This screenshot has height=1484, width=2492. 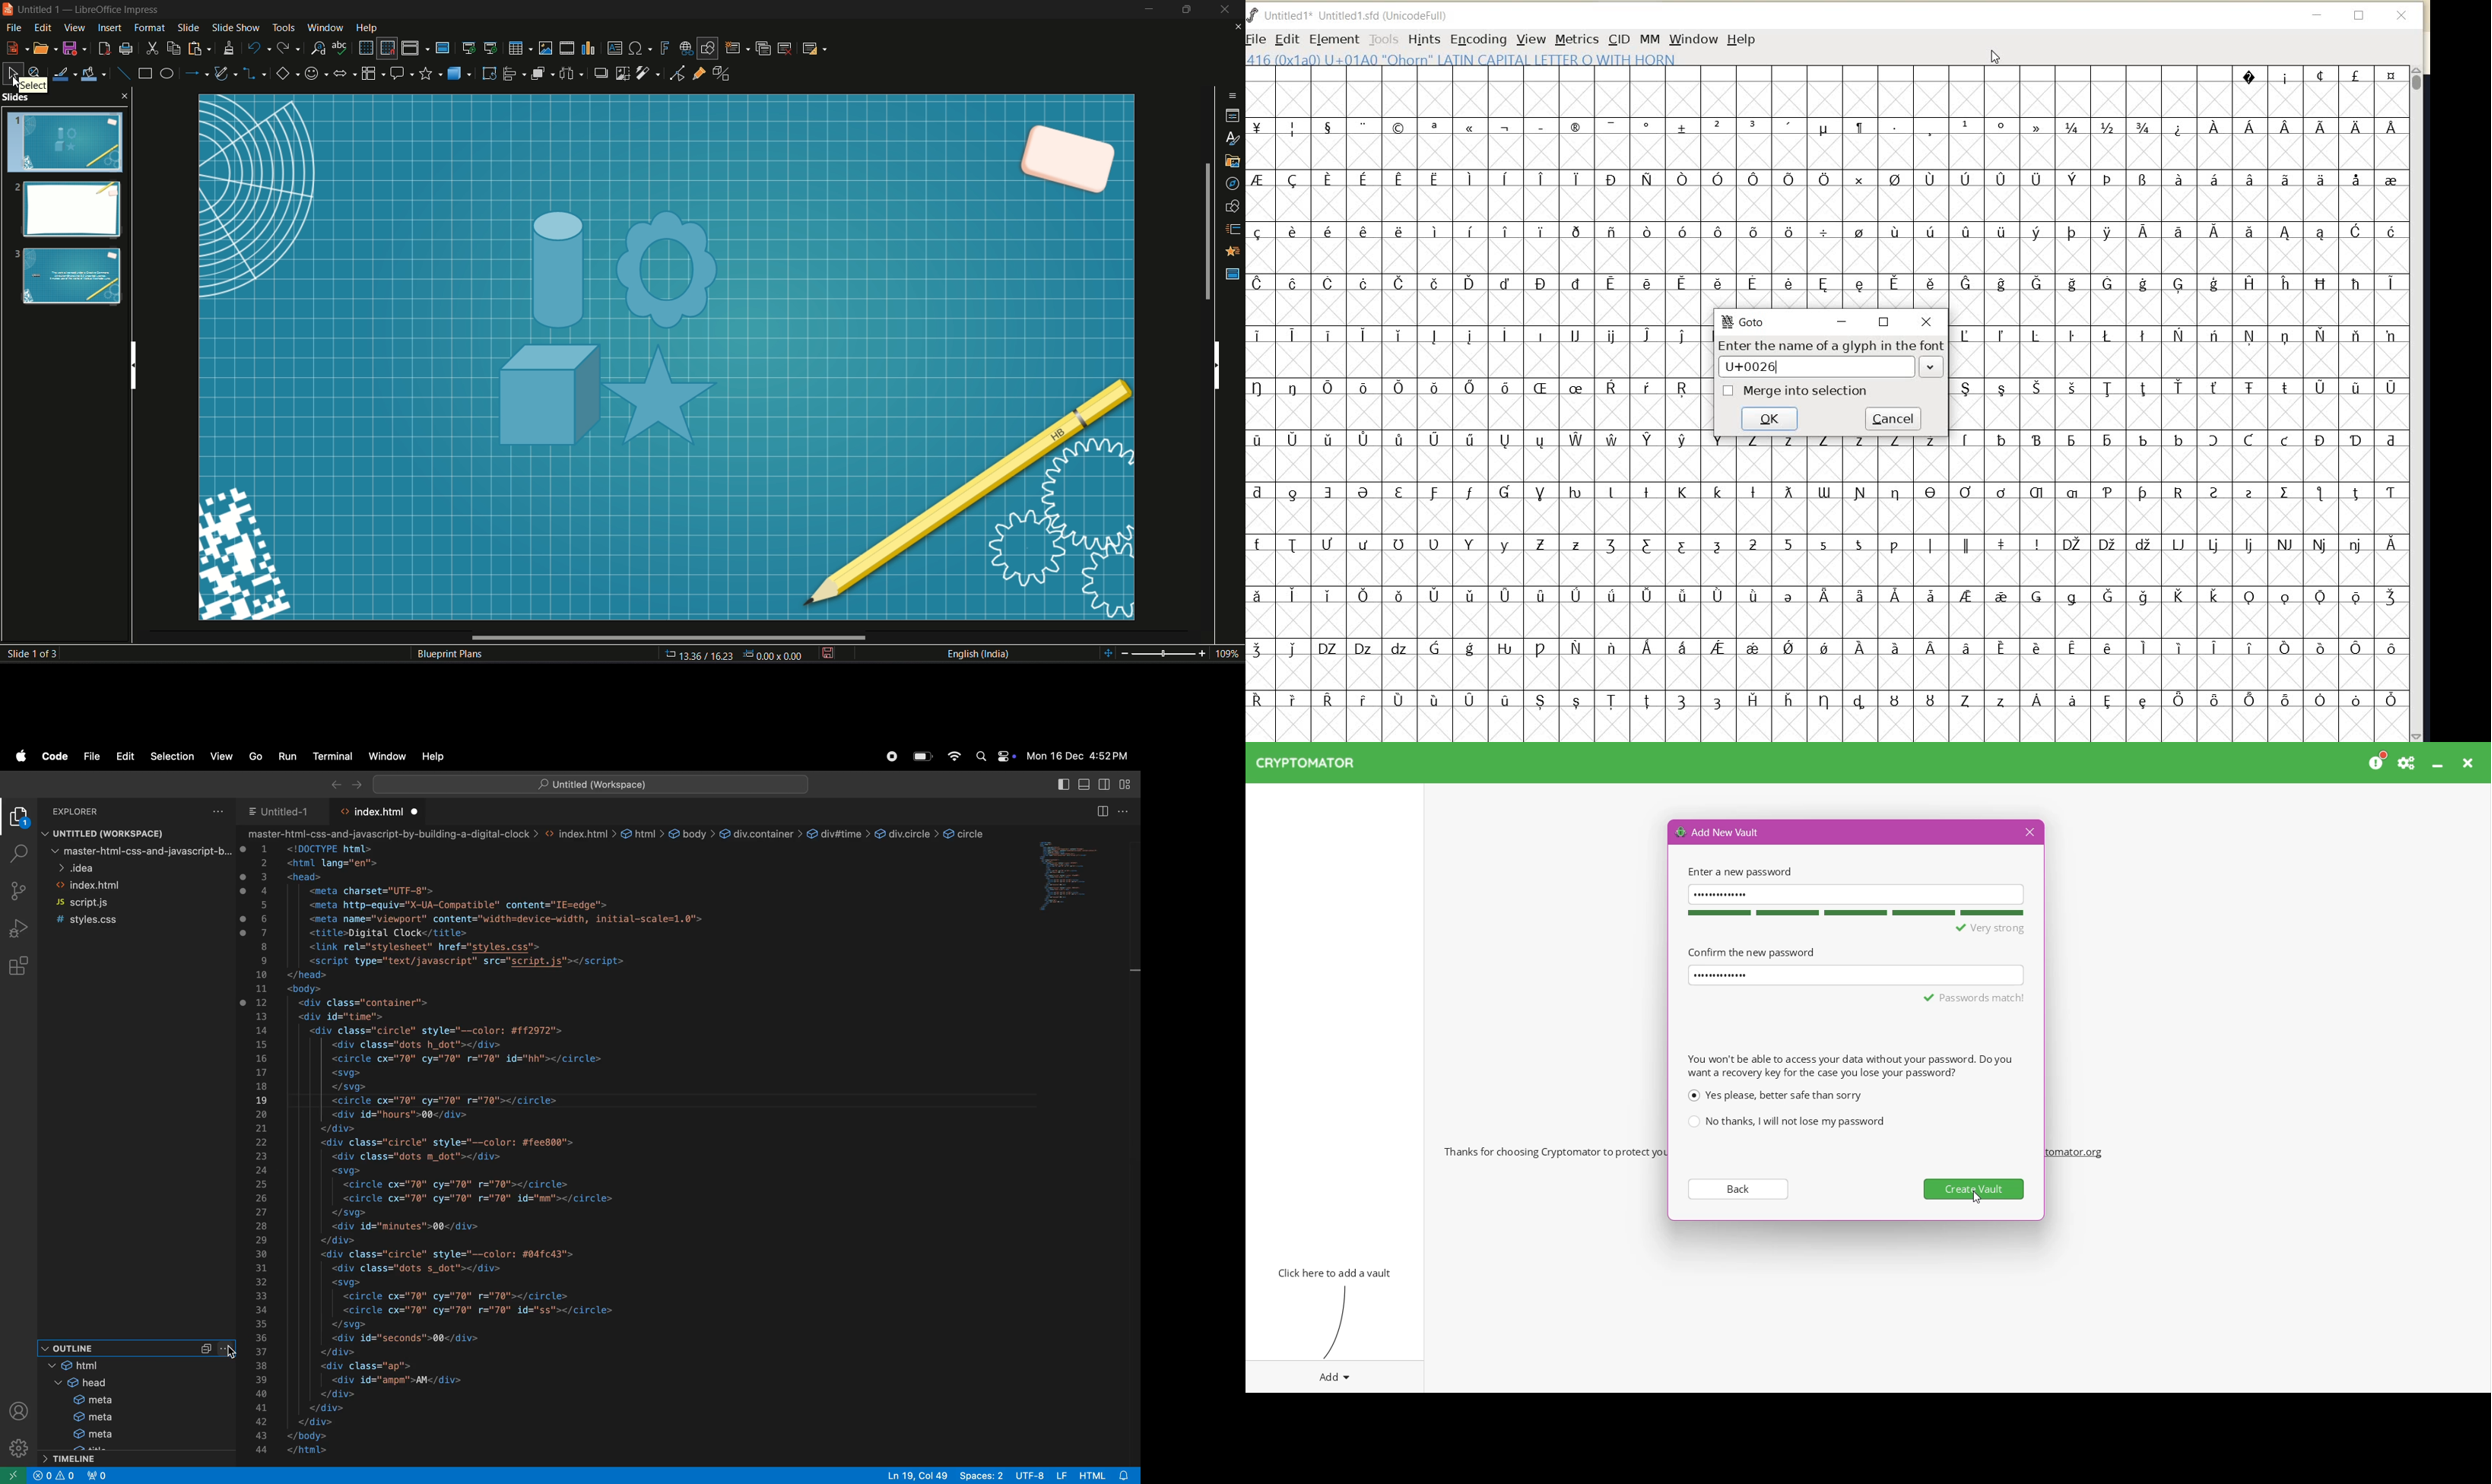 I want to click on duplicate slide, so click(x=764, y=48).